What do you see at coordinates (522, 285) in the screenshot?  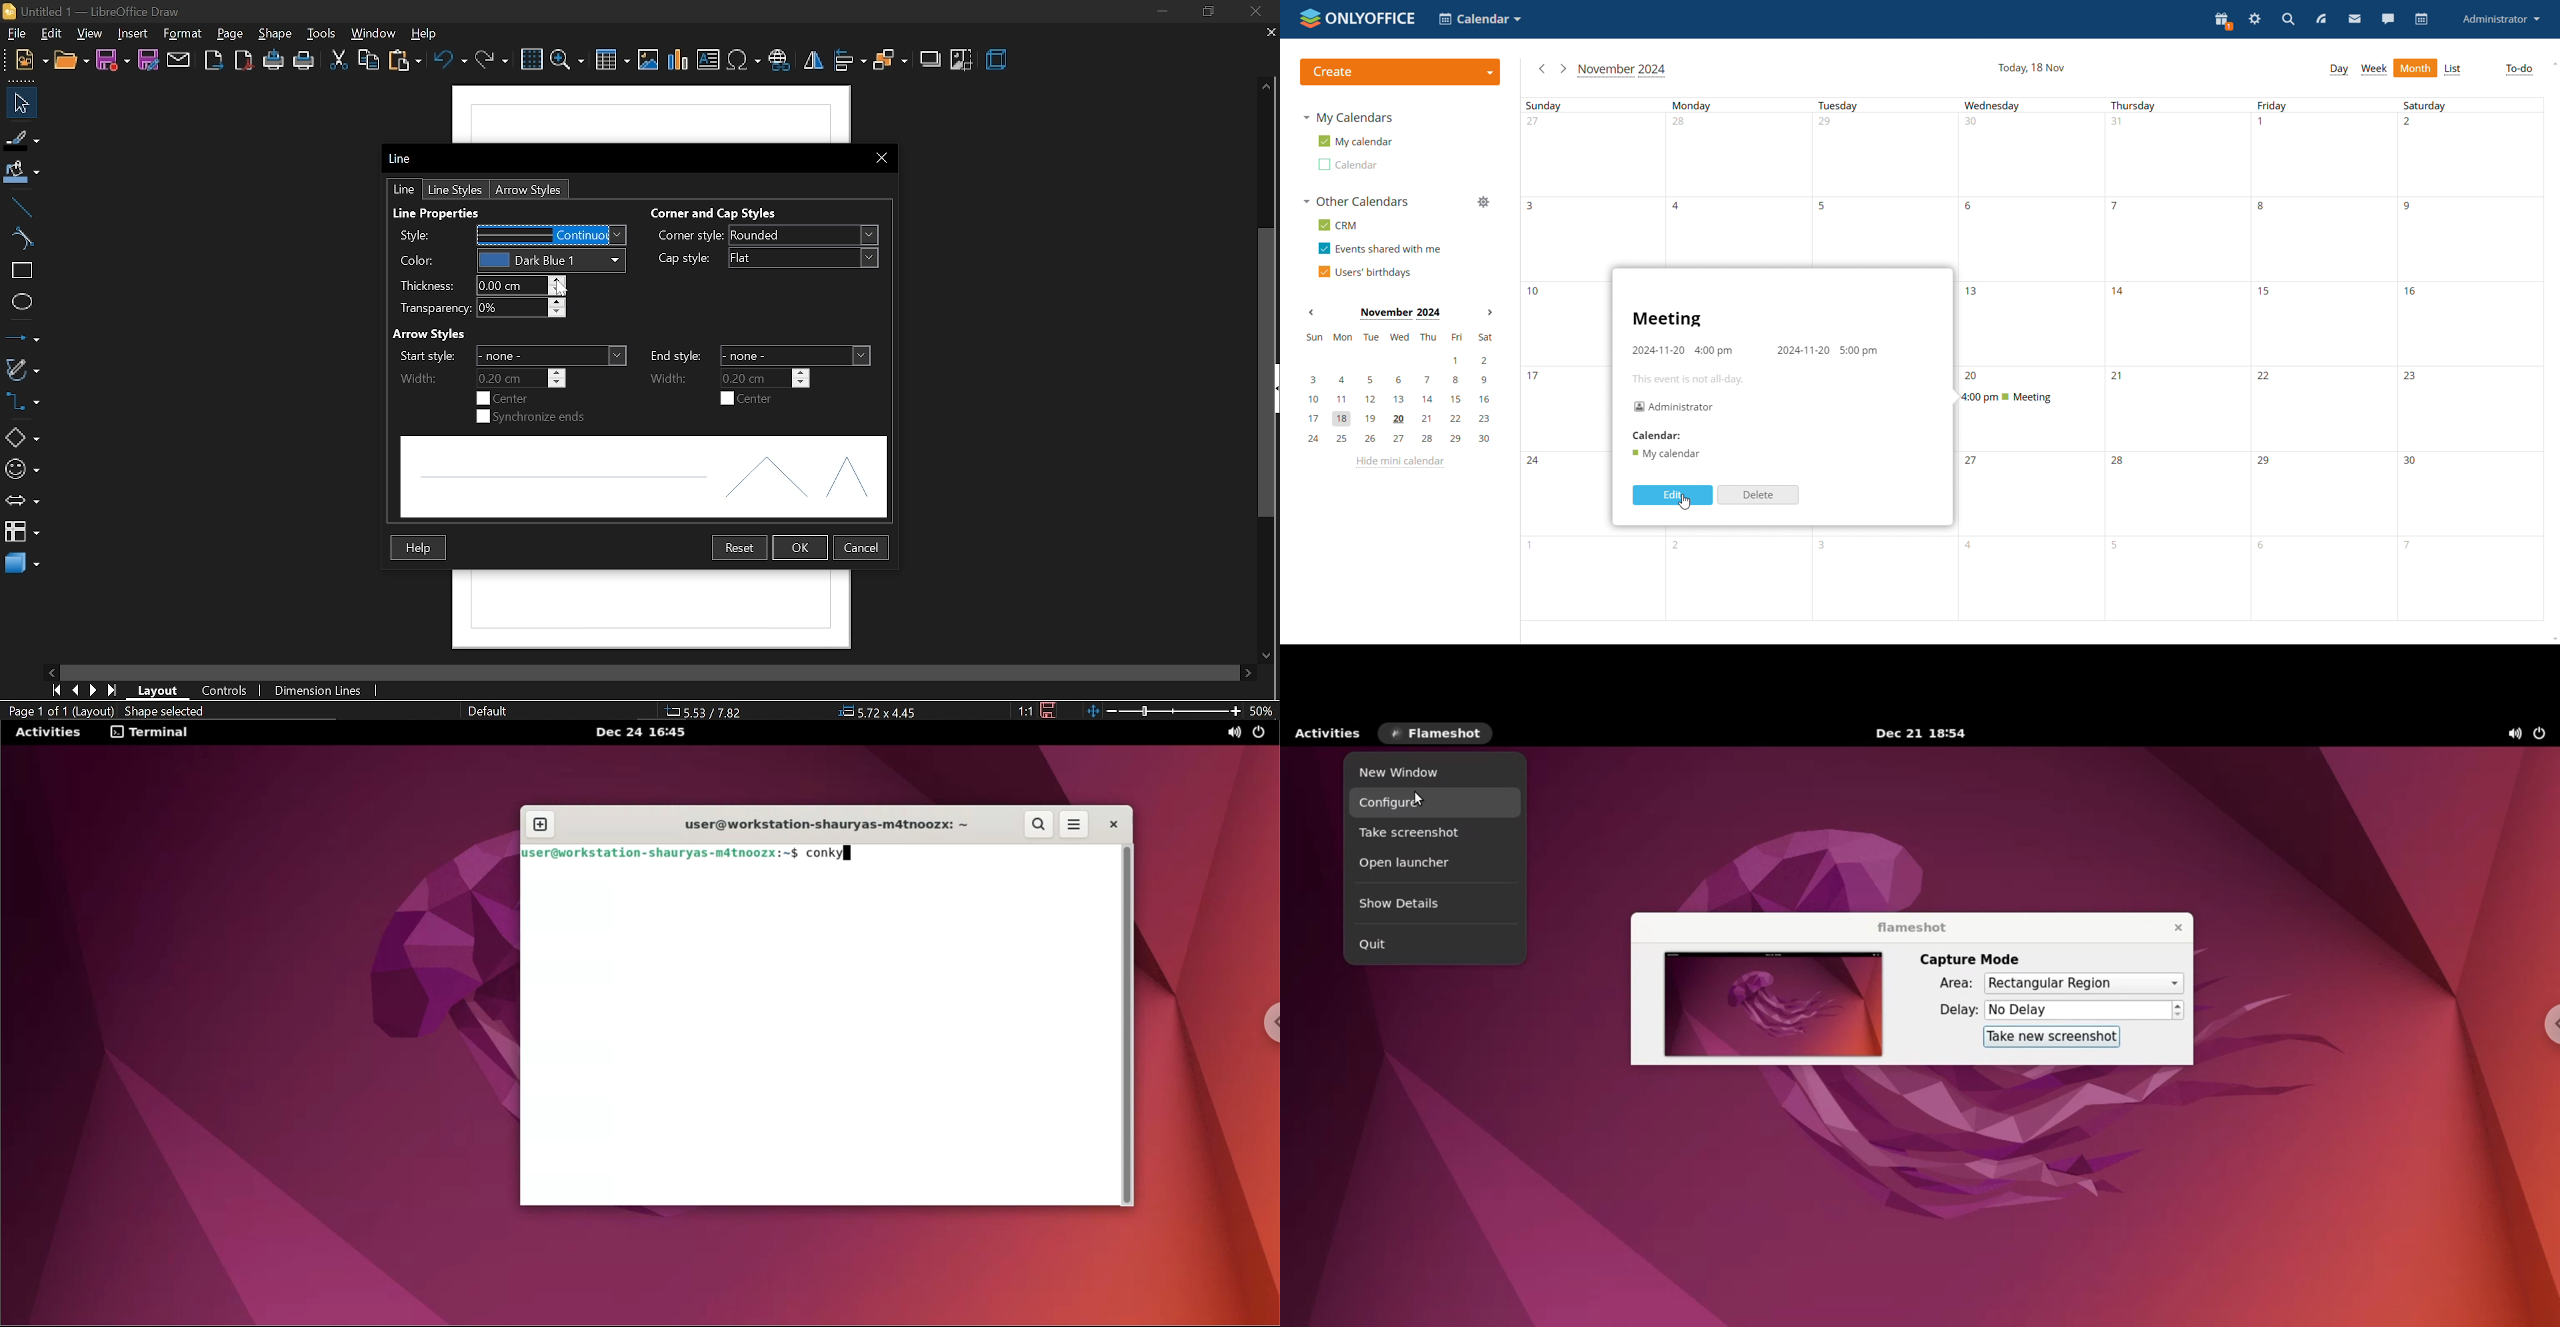 I see `change thickness` at bounding box center [522, 285].